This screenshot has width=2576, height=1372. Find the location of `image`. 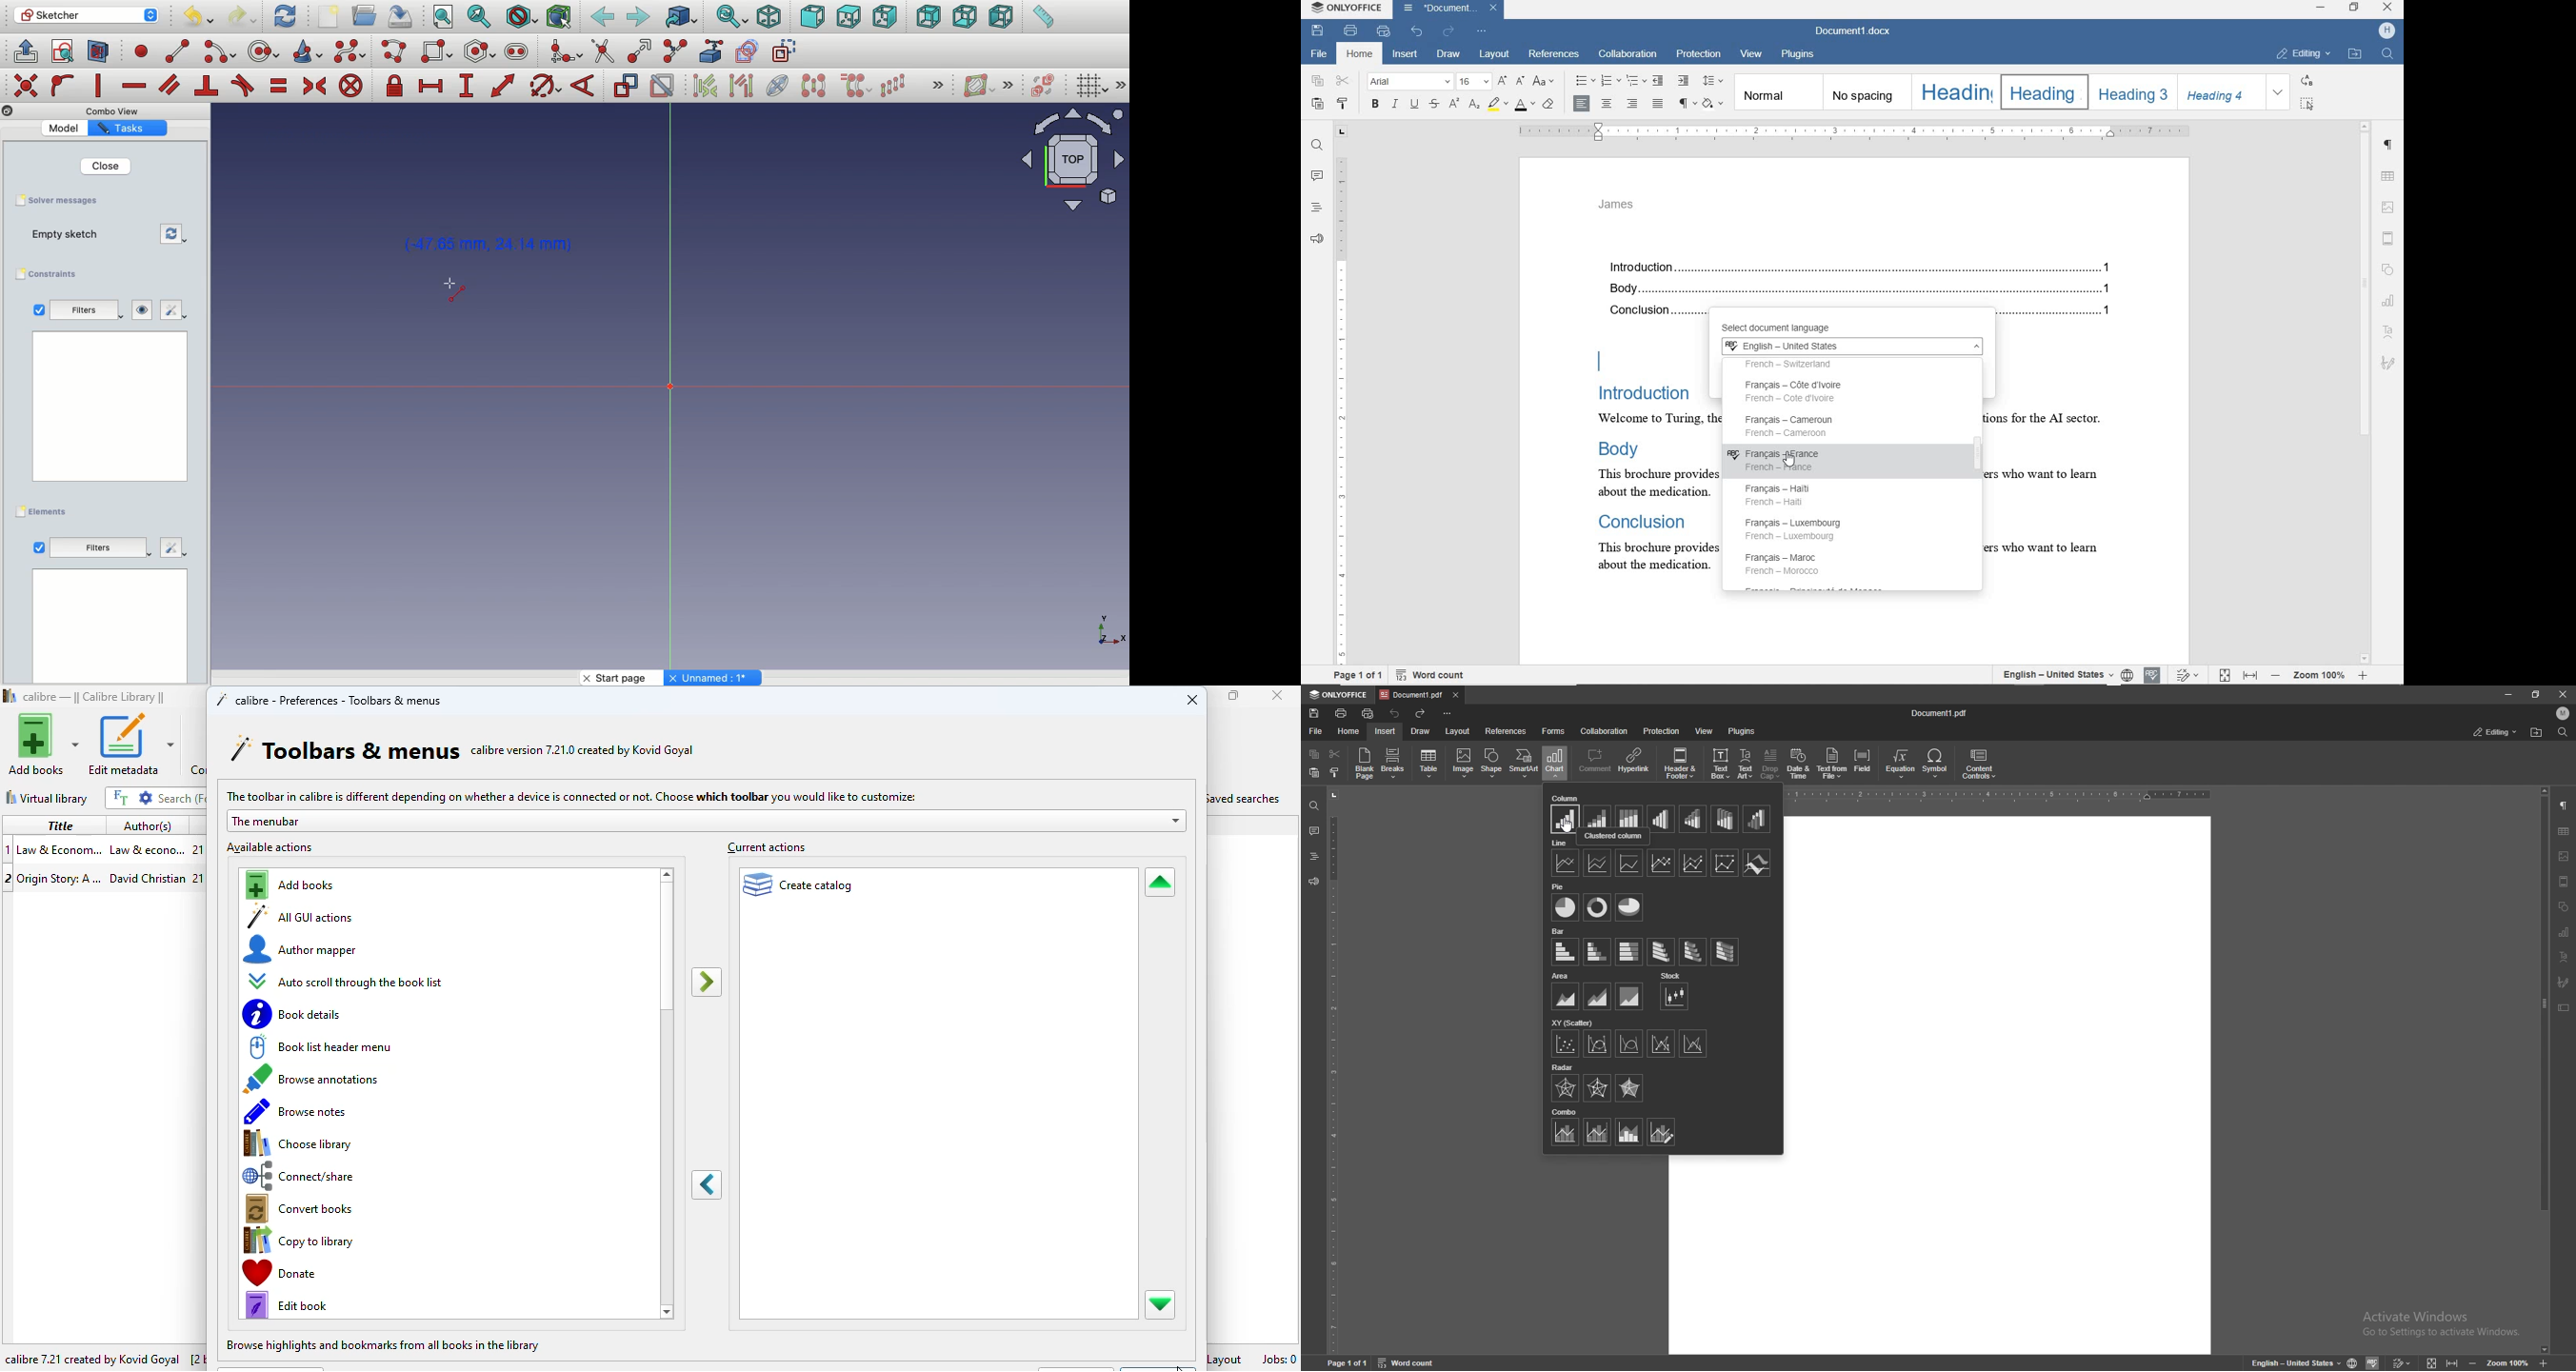

image is located at coordinates (2565, 856).